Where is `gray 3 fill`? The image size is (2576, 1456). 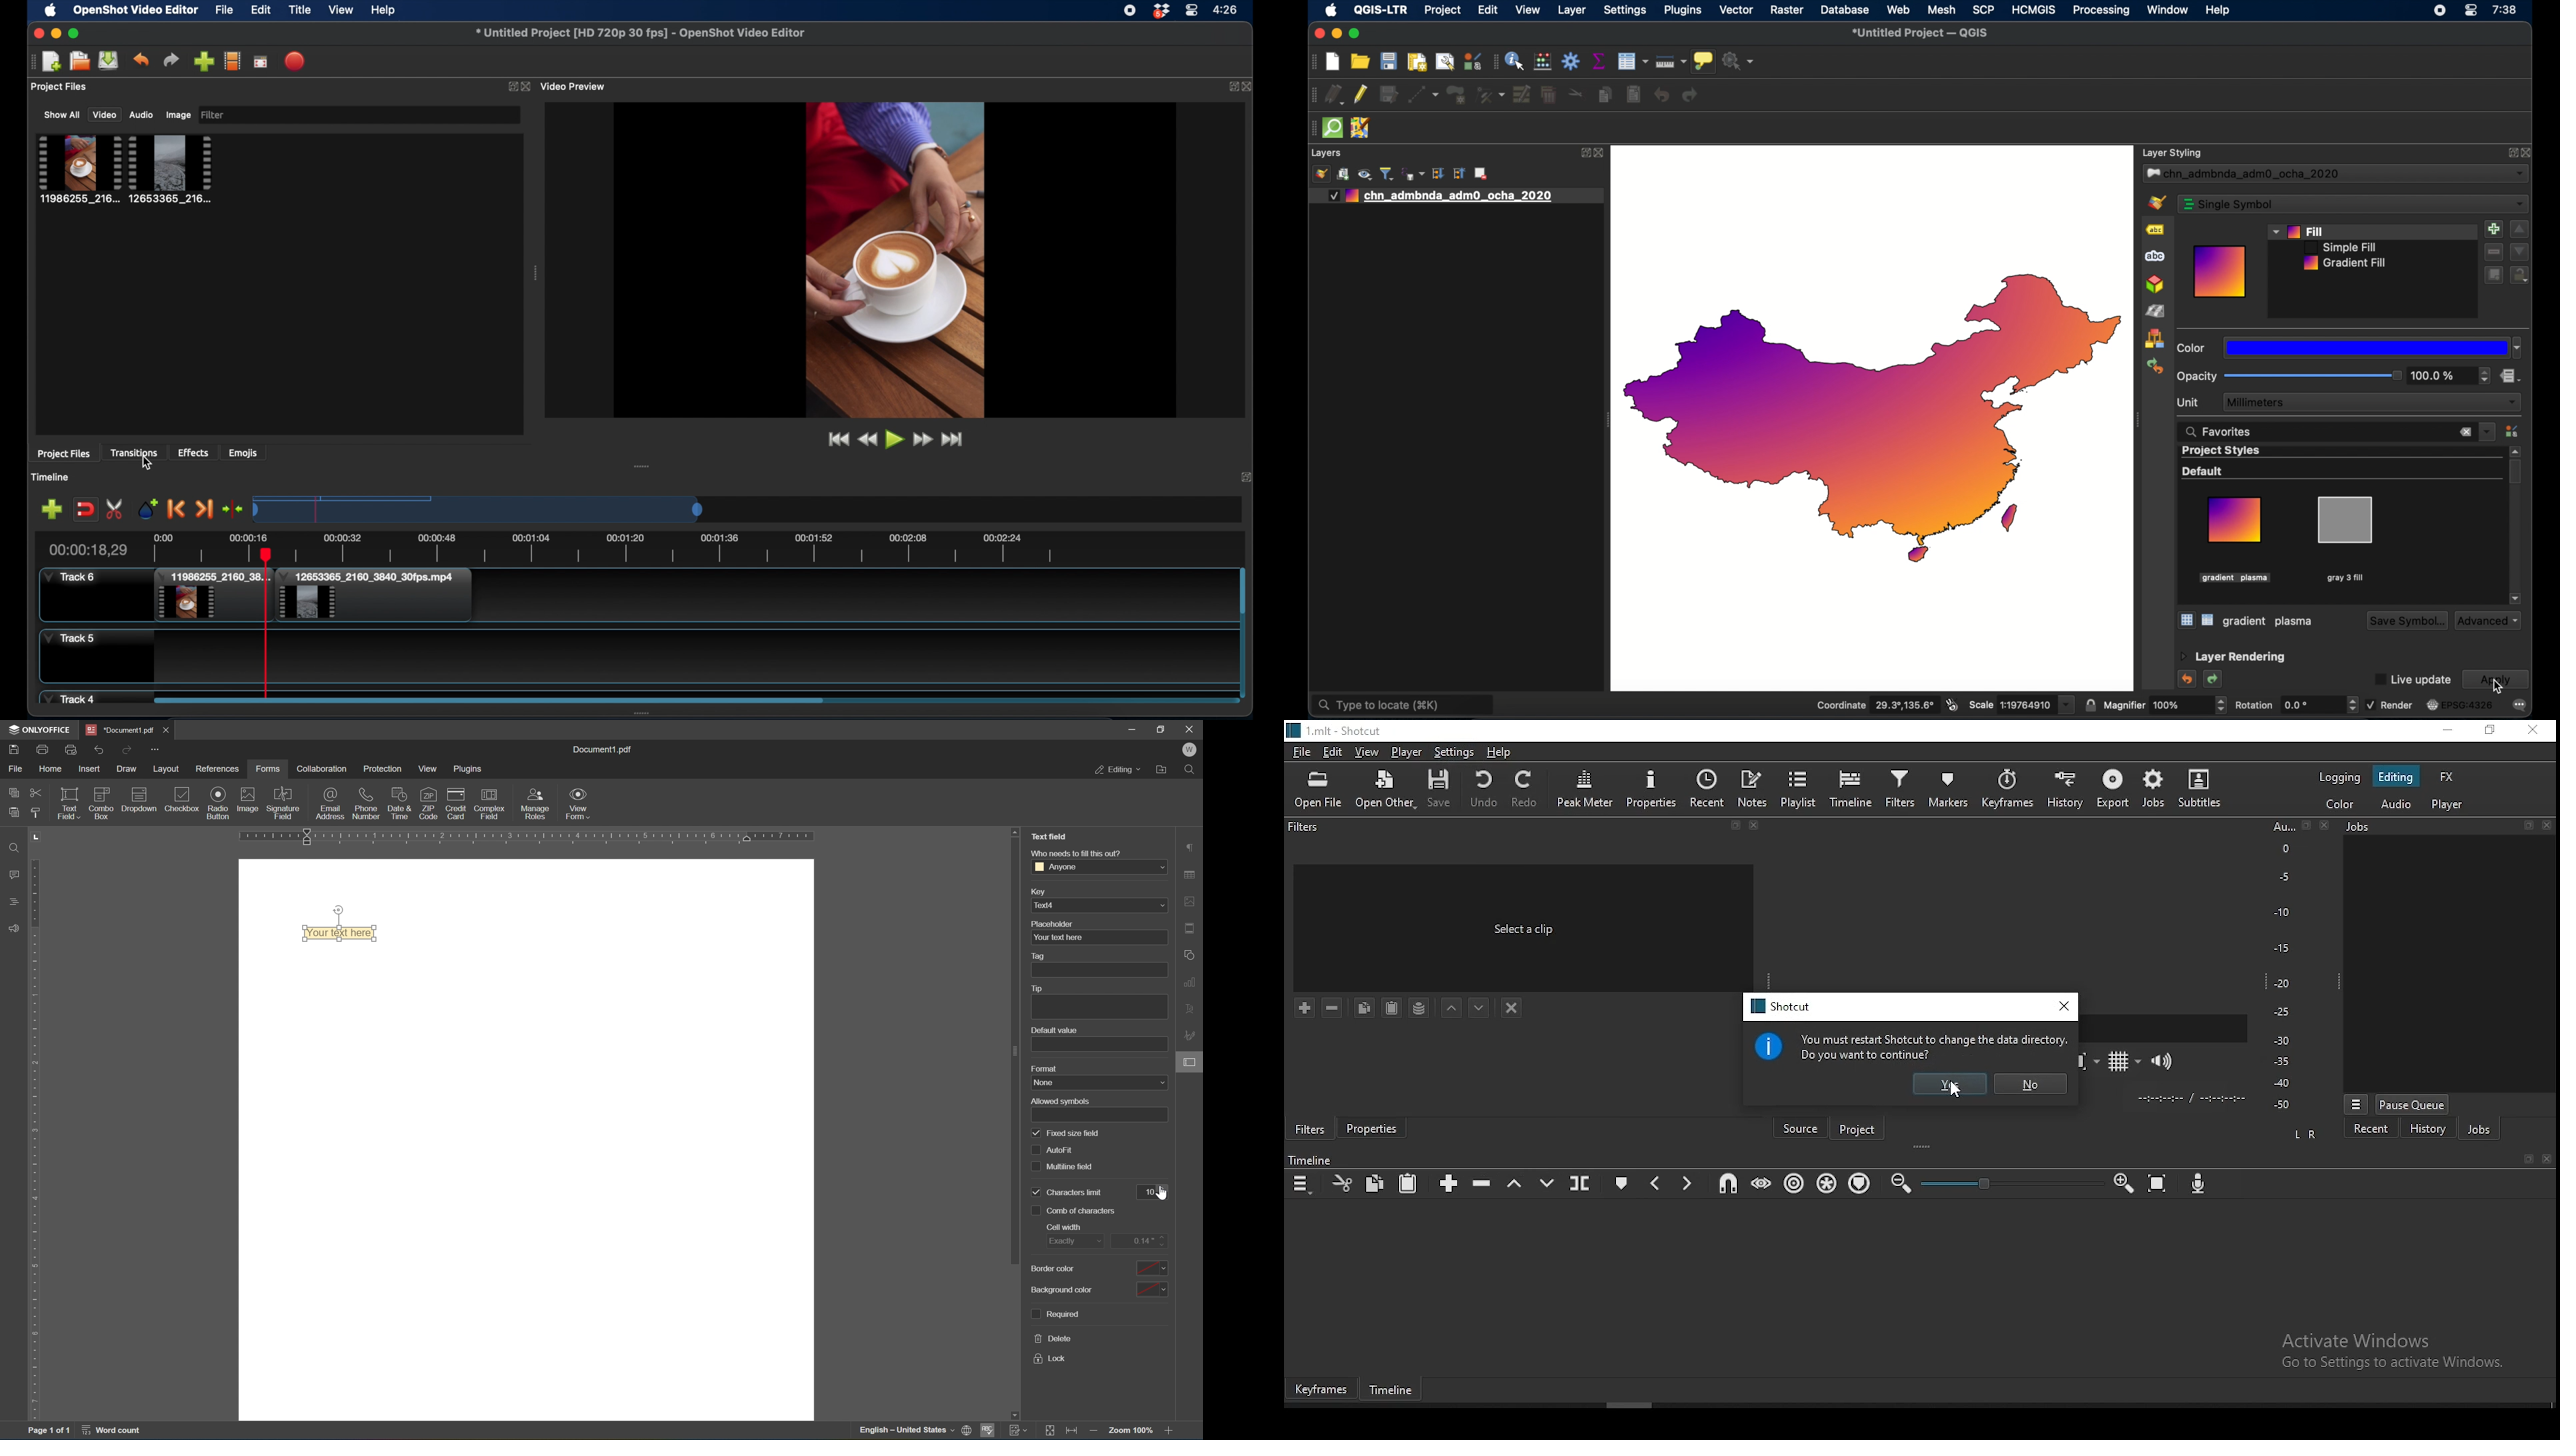 gray 3 fill is located at coordinates (2344, 539).